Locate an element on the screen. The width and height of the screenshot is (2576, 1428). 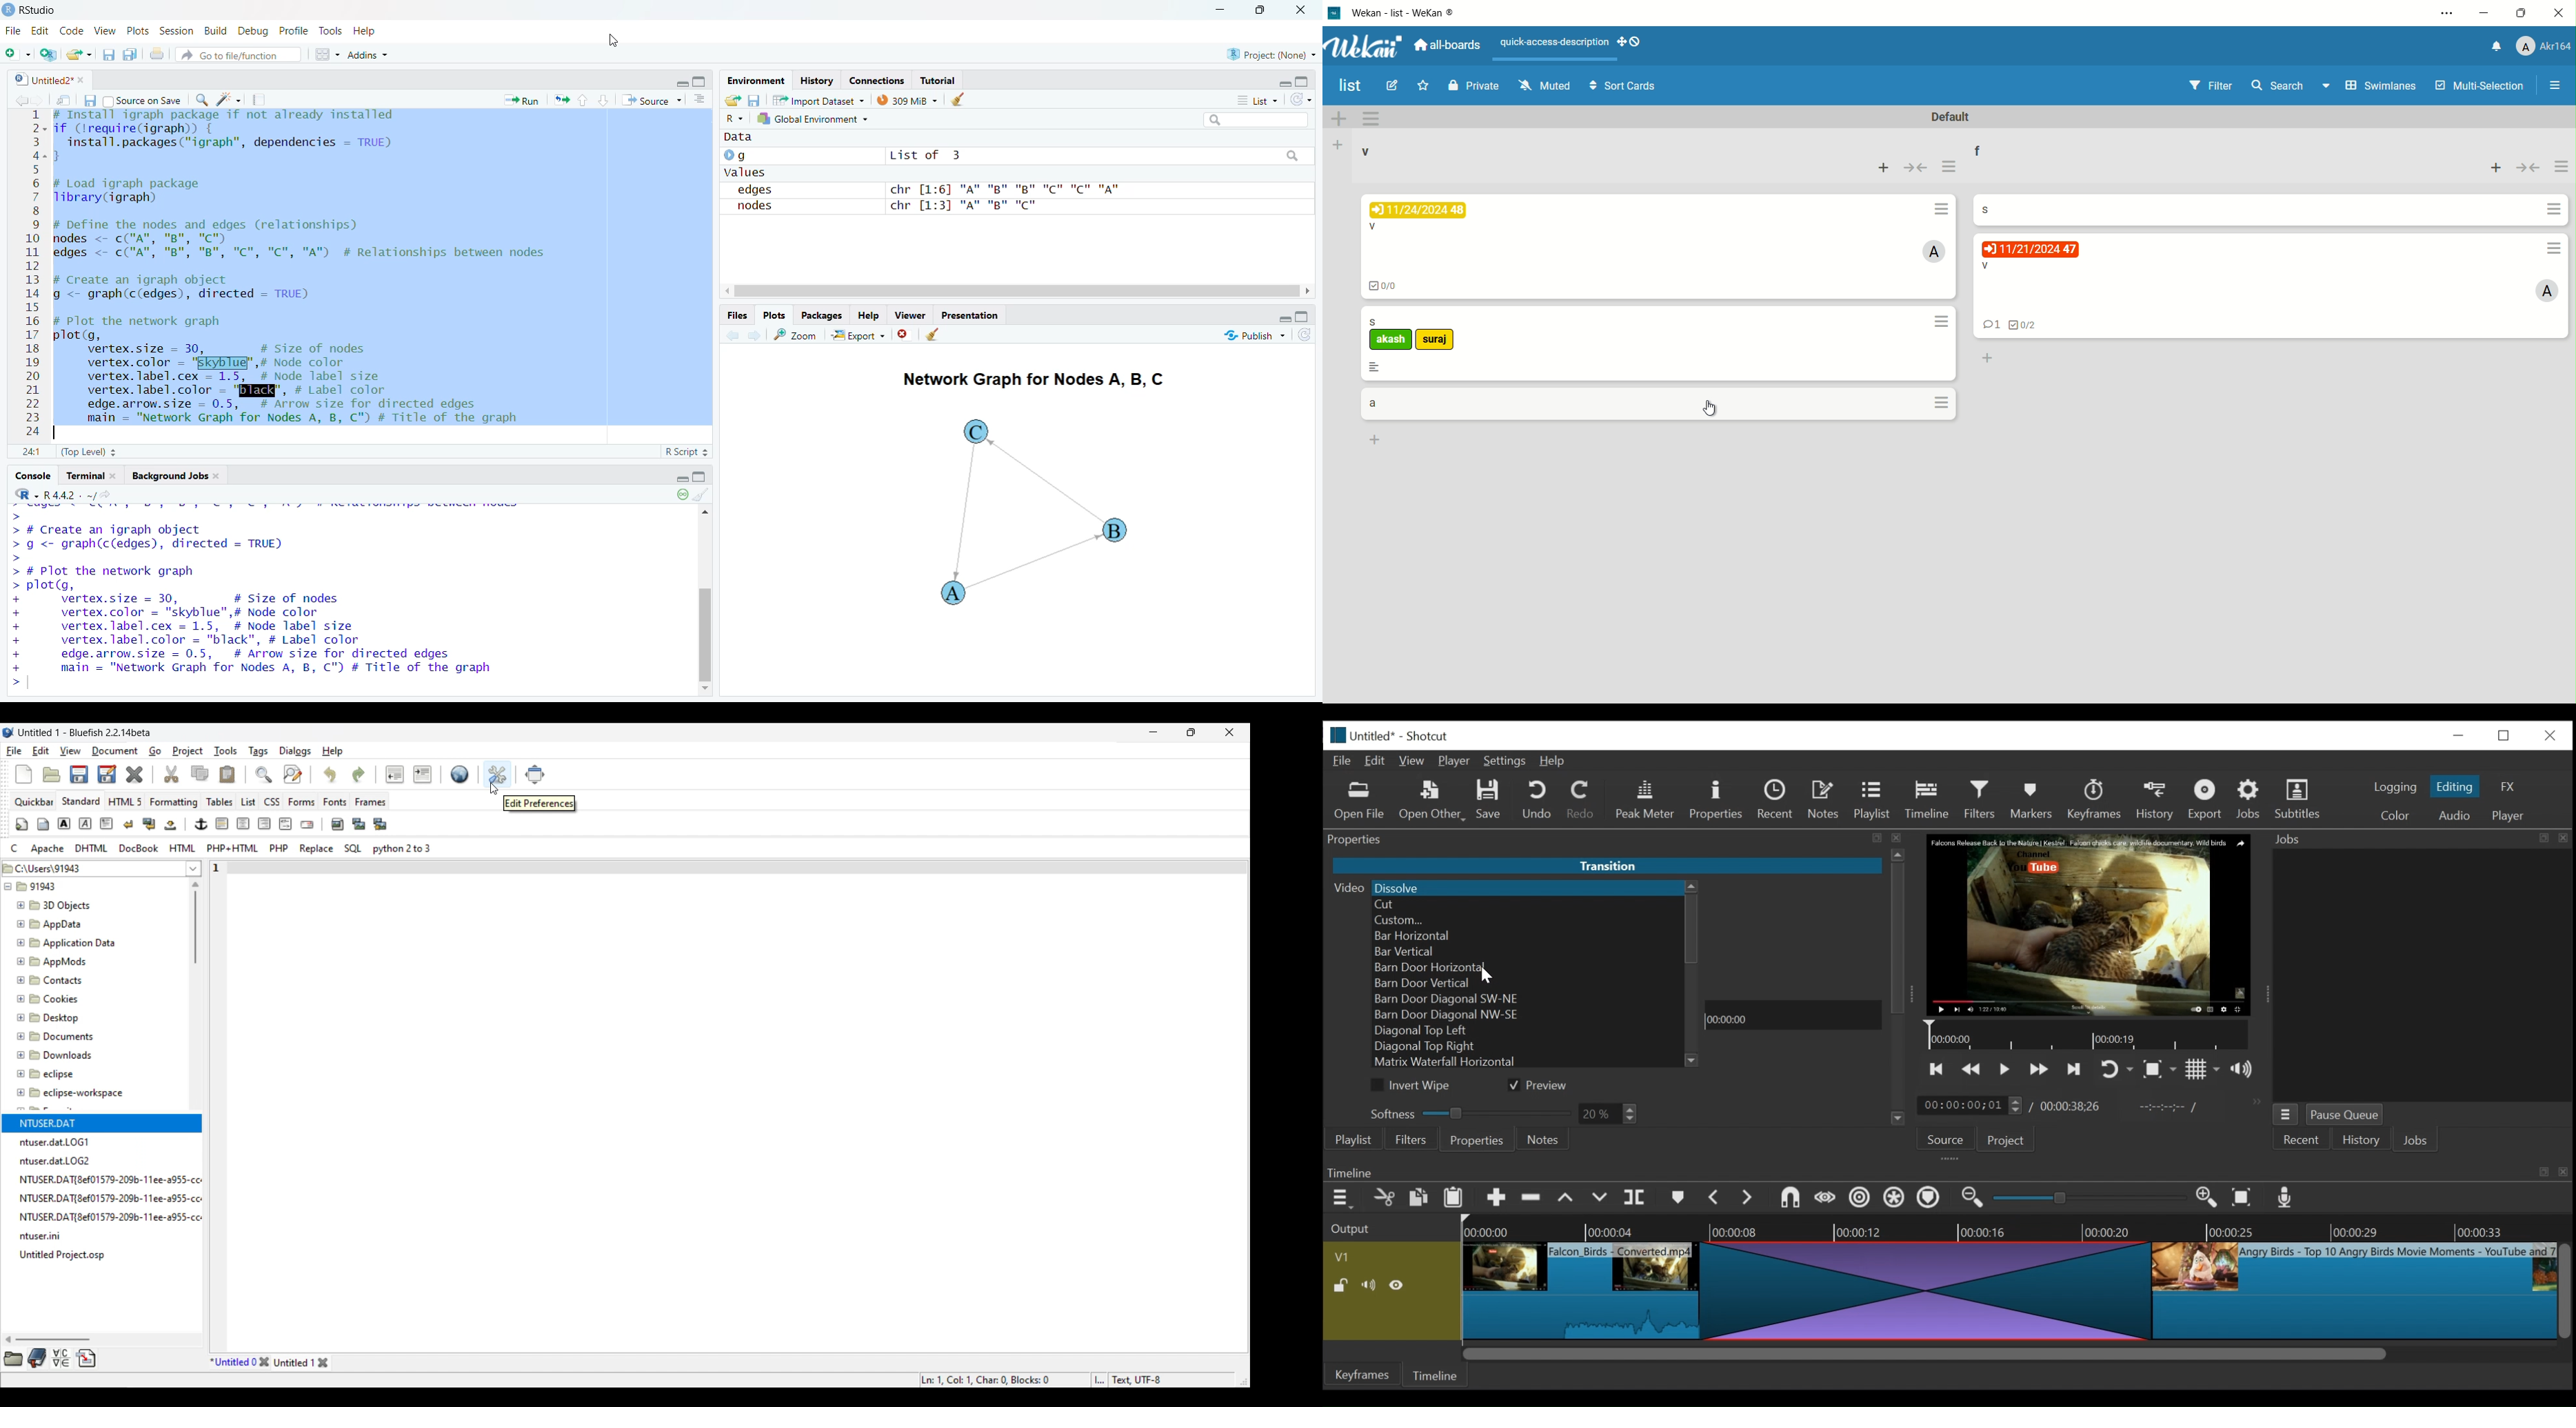
Recent is located at coordinates (2303, 1141).